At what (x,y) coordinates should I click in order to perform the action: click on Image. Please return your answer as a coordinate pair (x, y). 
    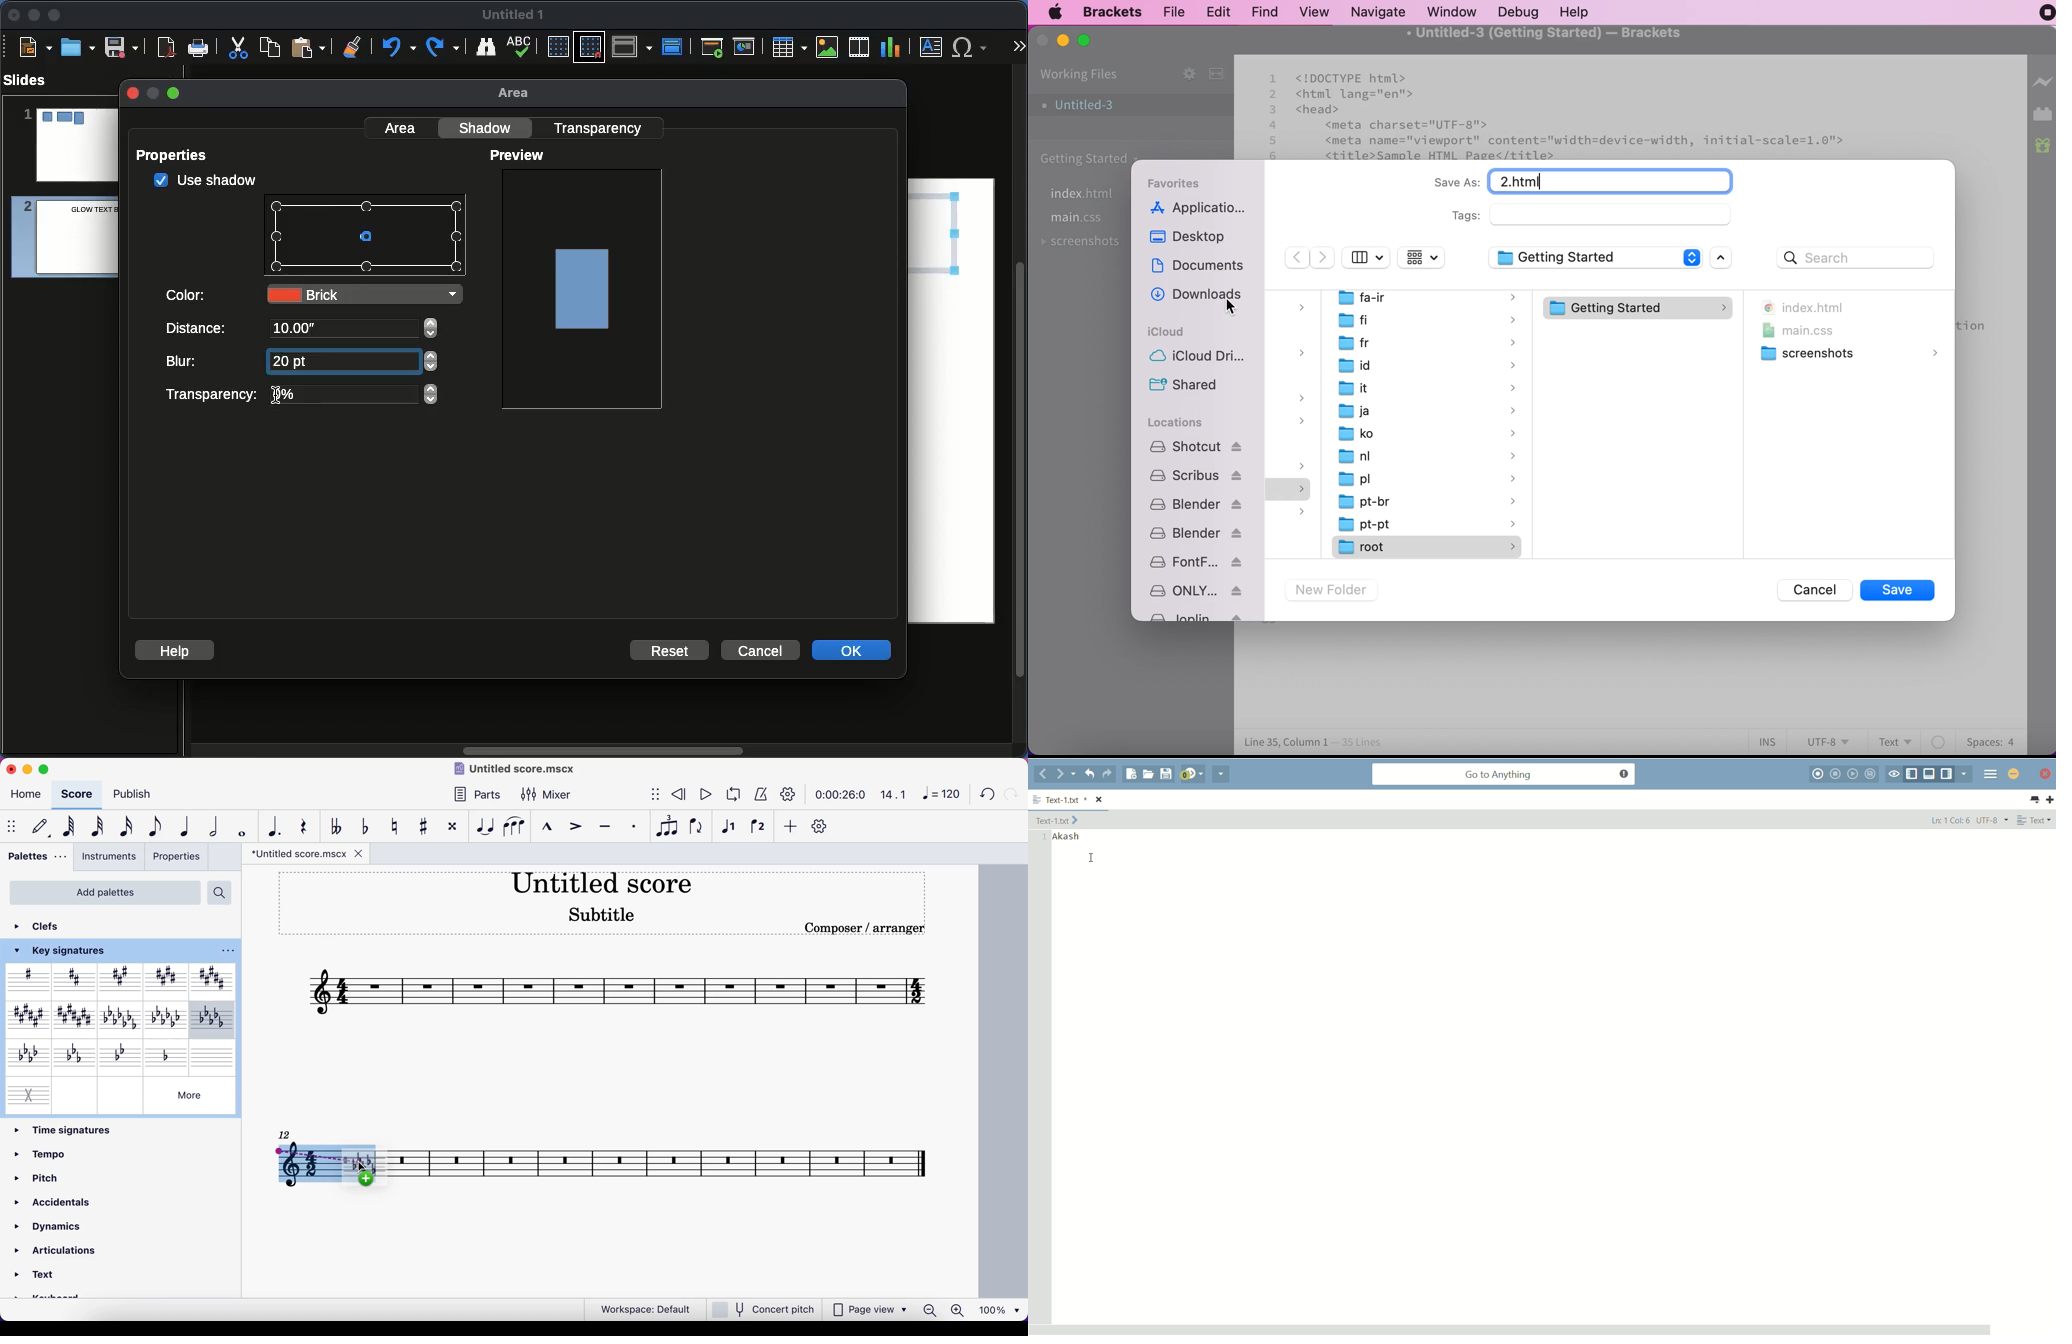
    Looking at the image, I should click on (584, 287).